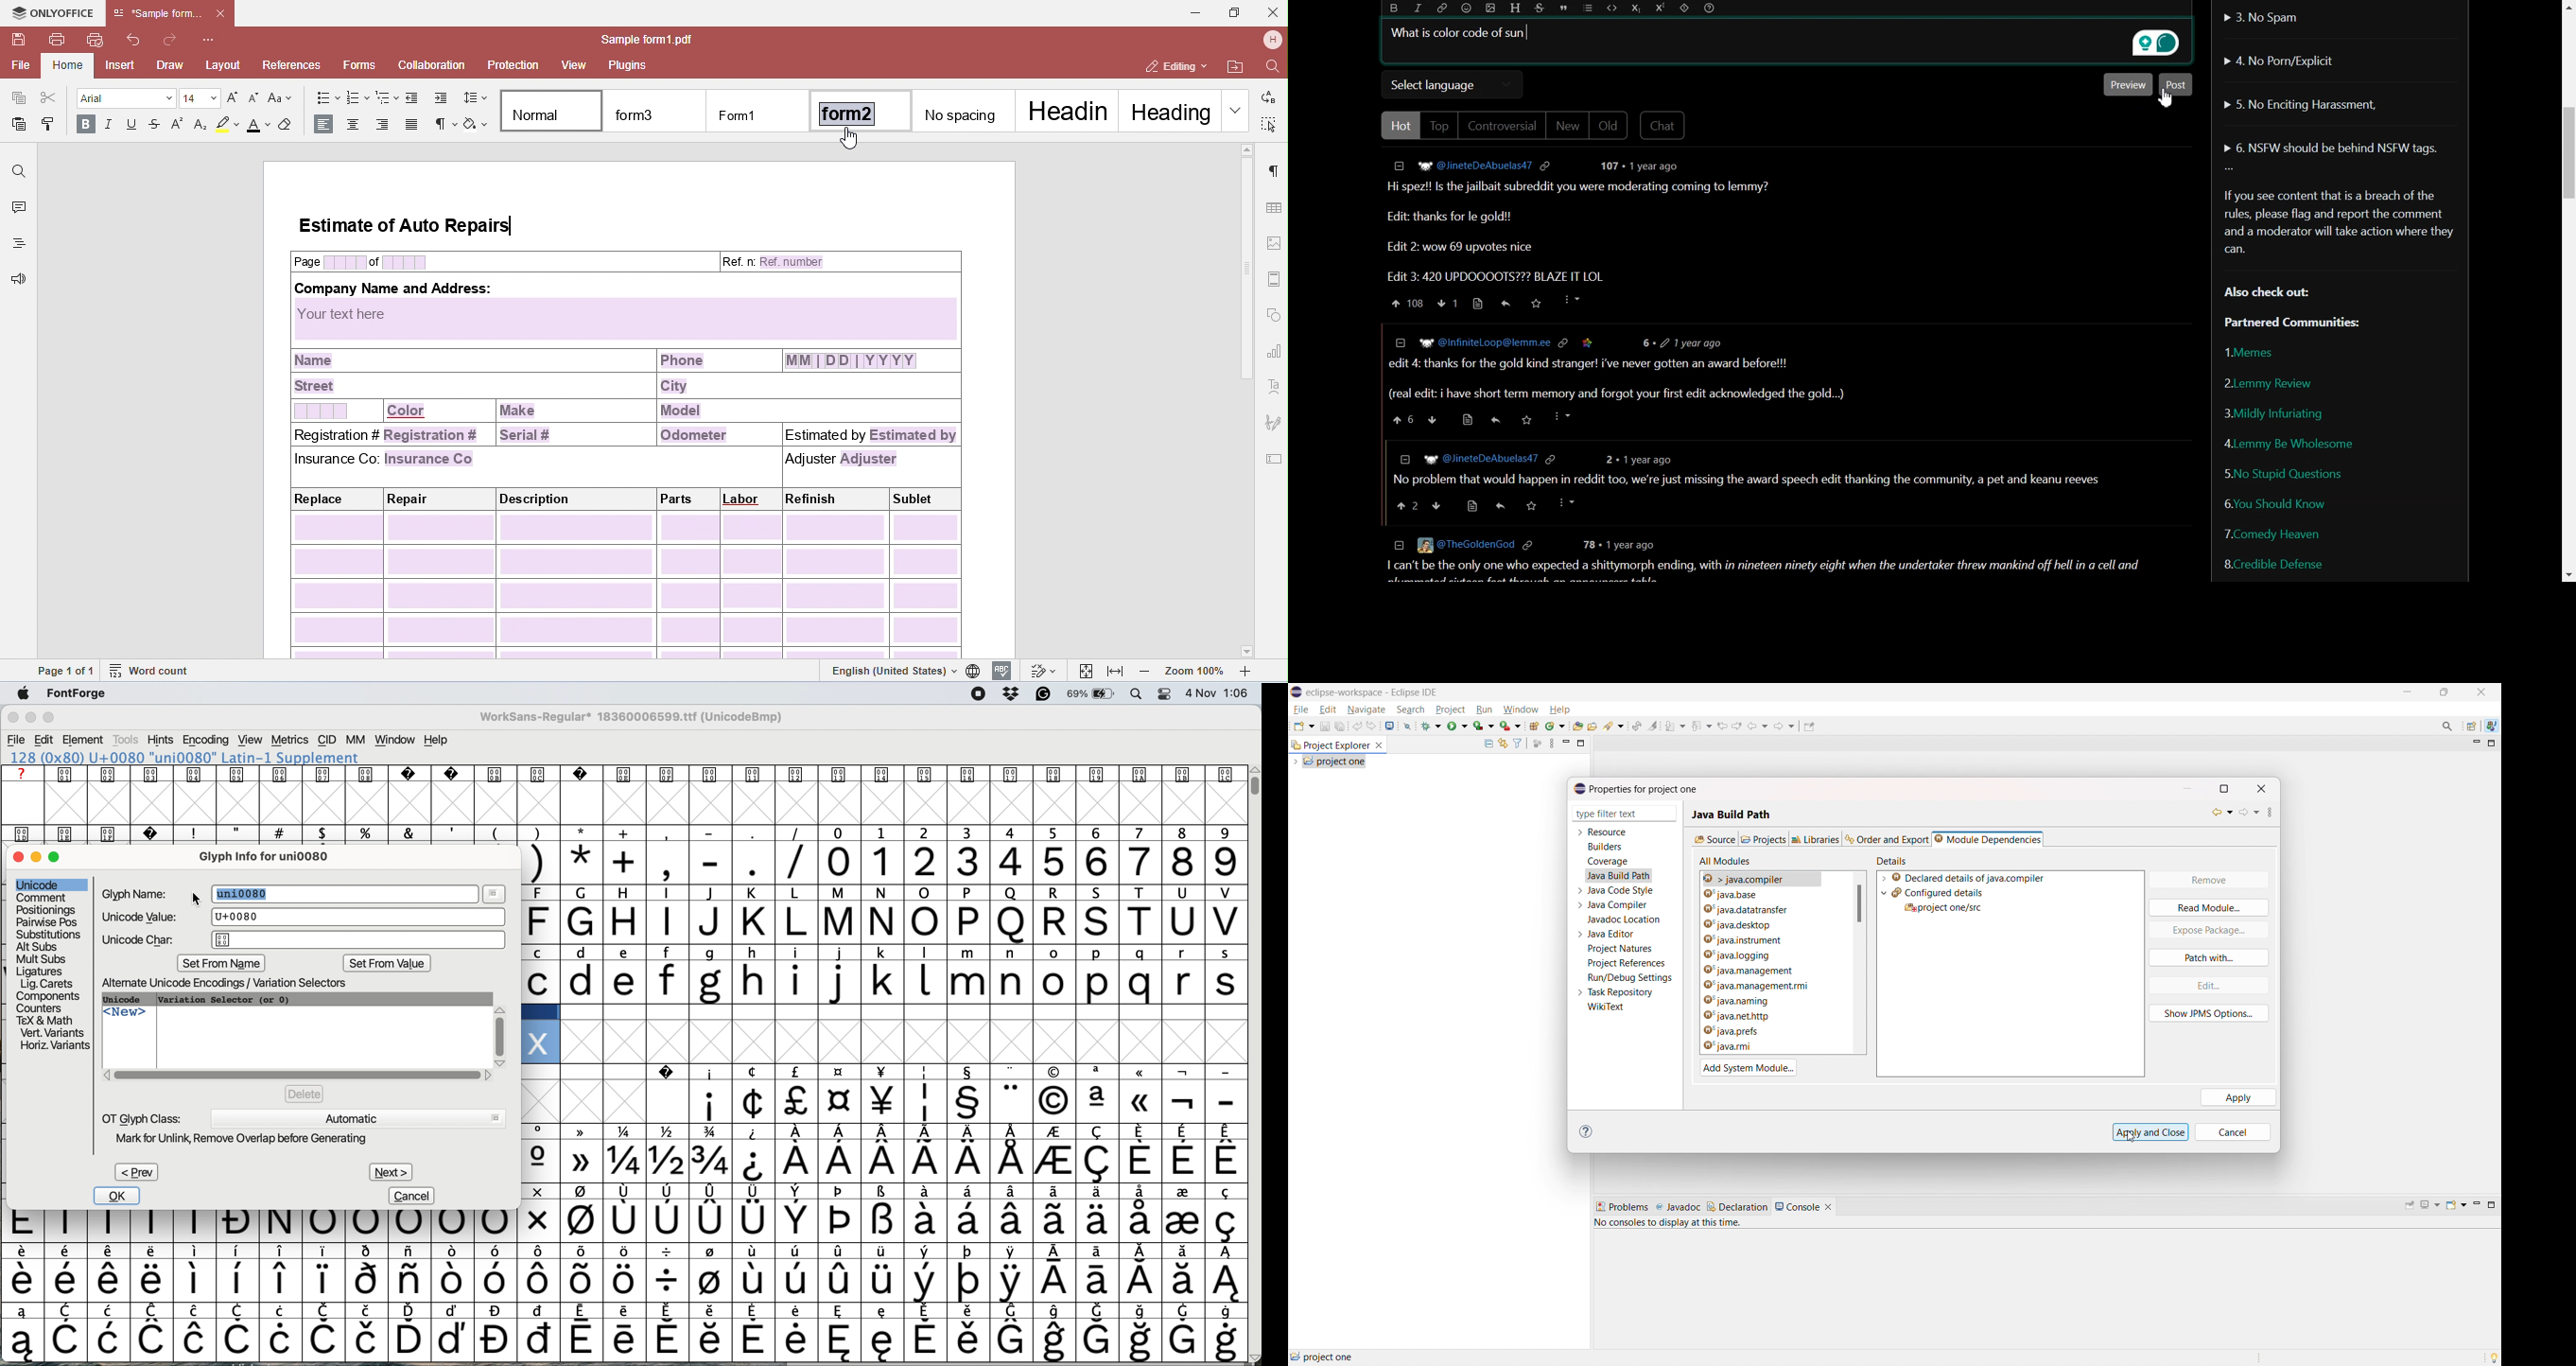 This screenshot has width=2576, height=1372. I want to click on special characters, so click(619, 1280).